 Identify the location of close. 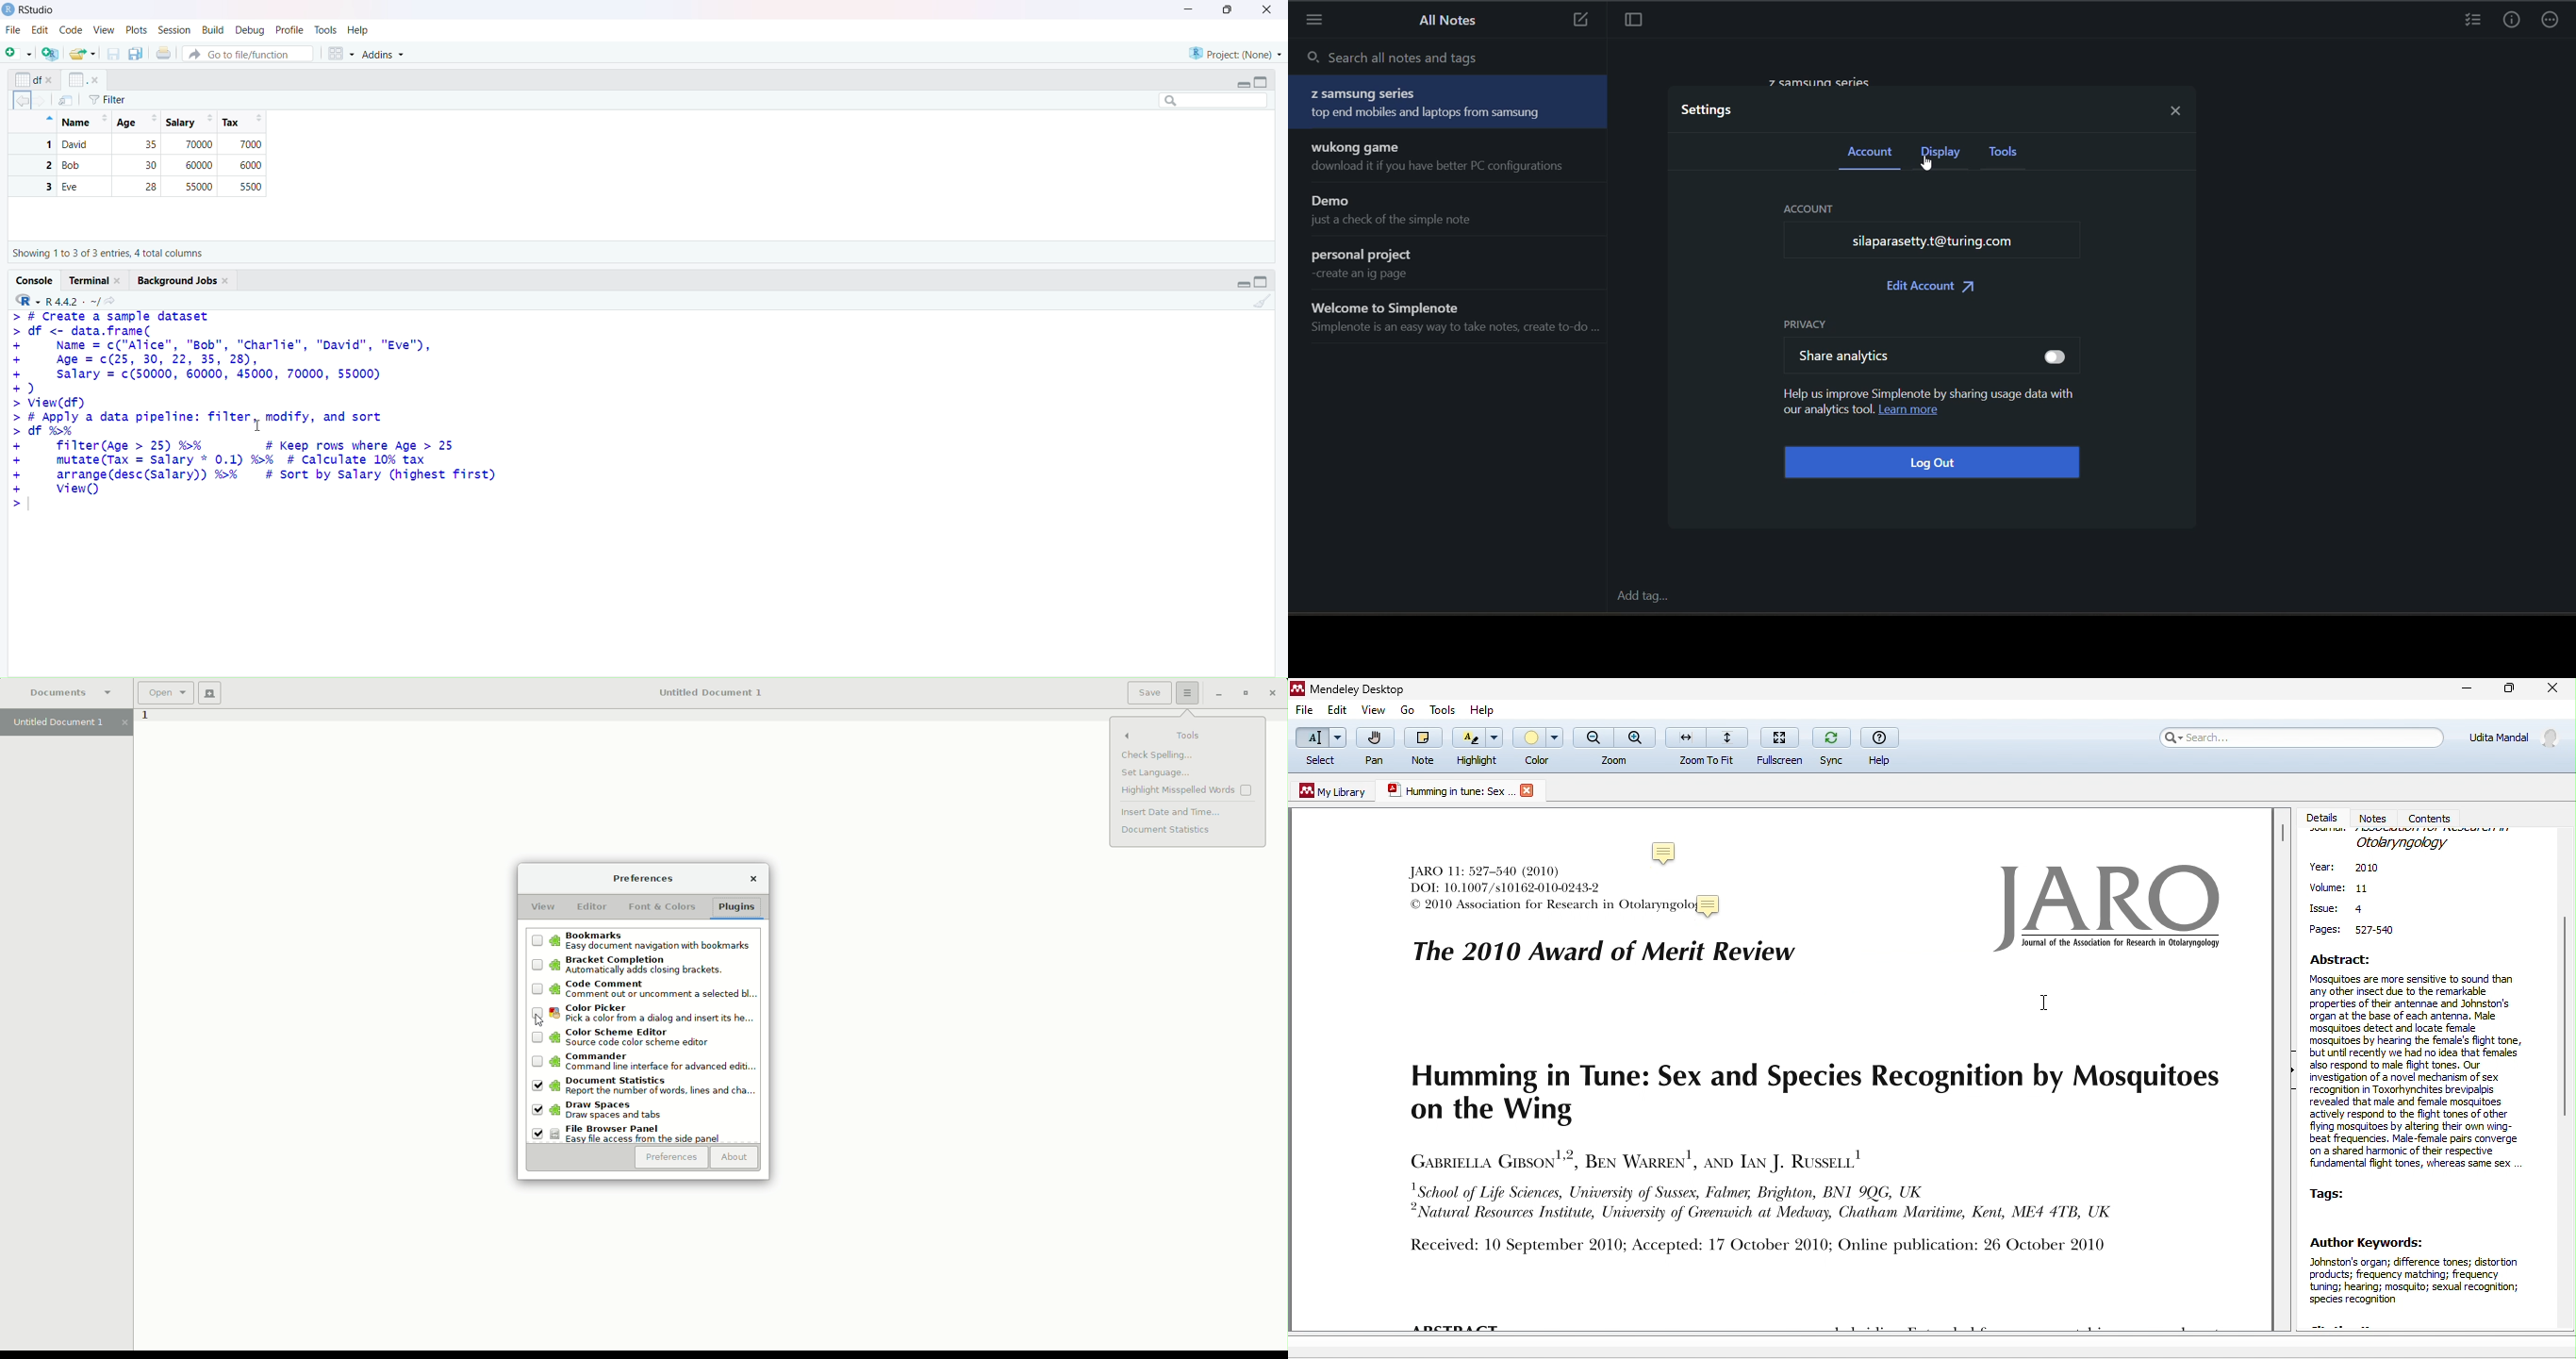
(1266, 11).